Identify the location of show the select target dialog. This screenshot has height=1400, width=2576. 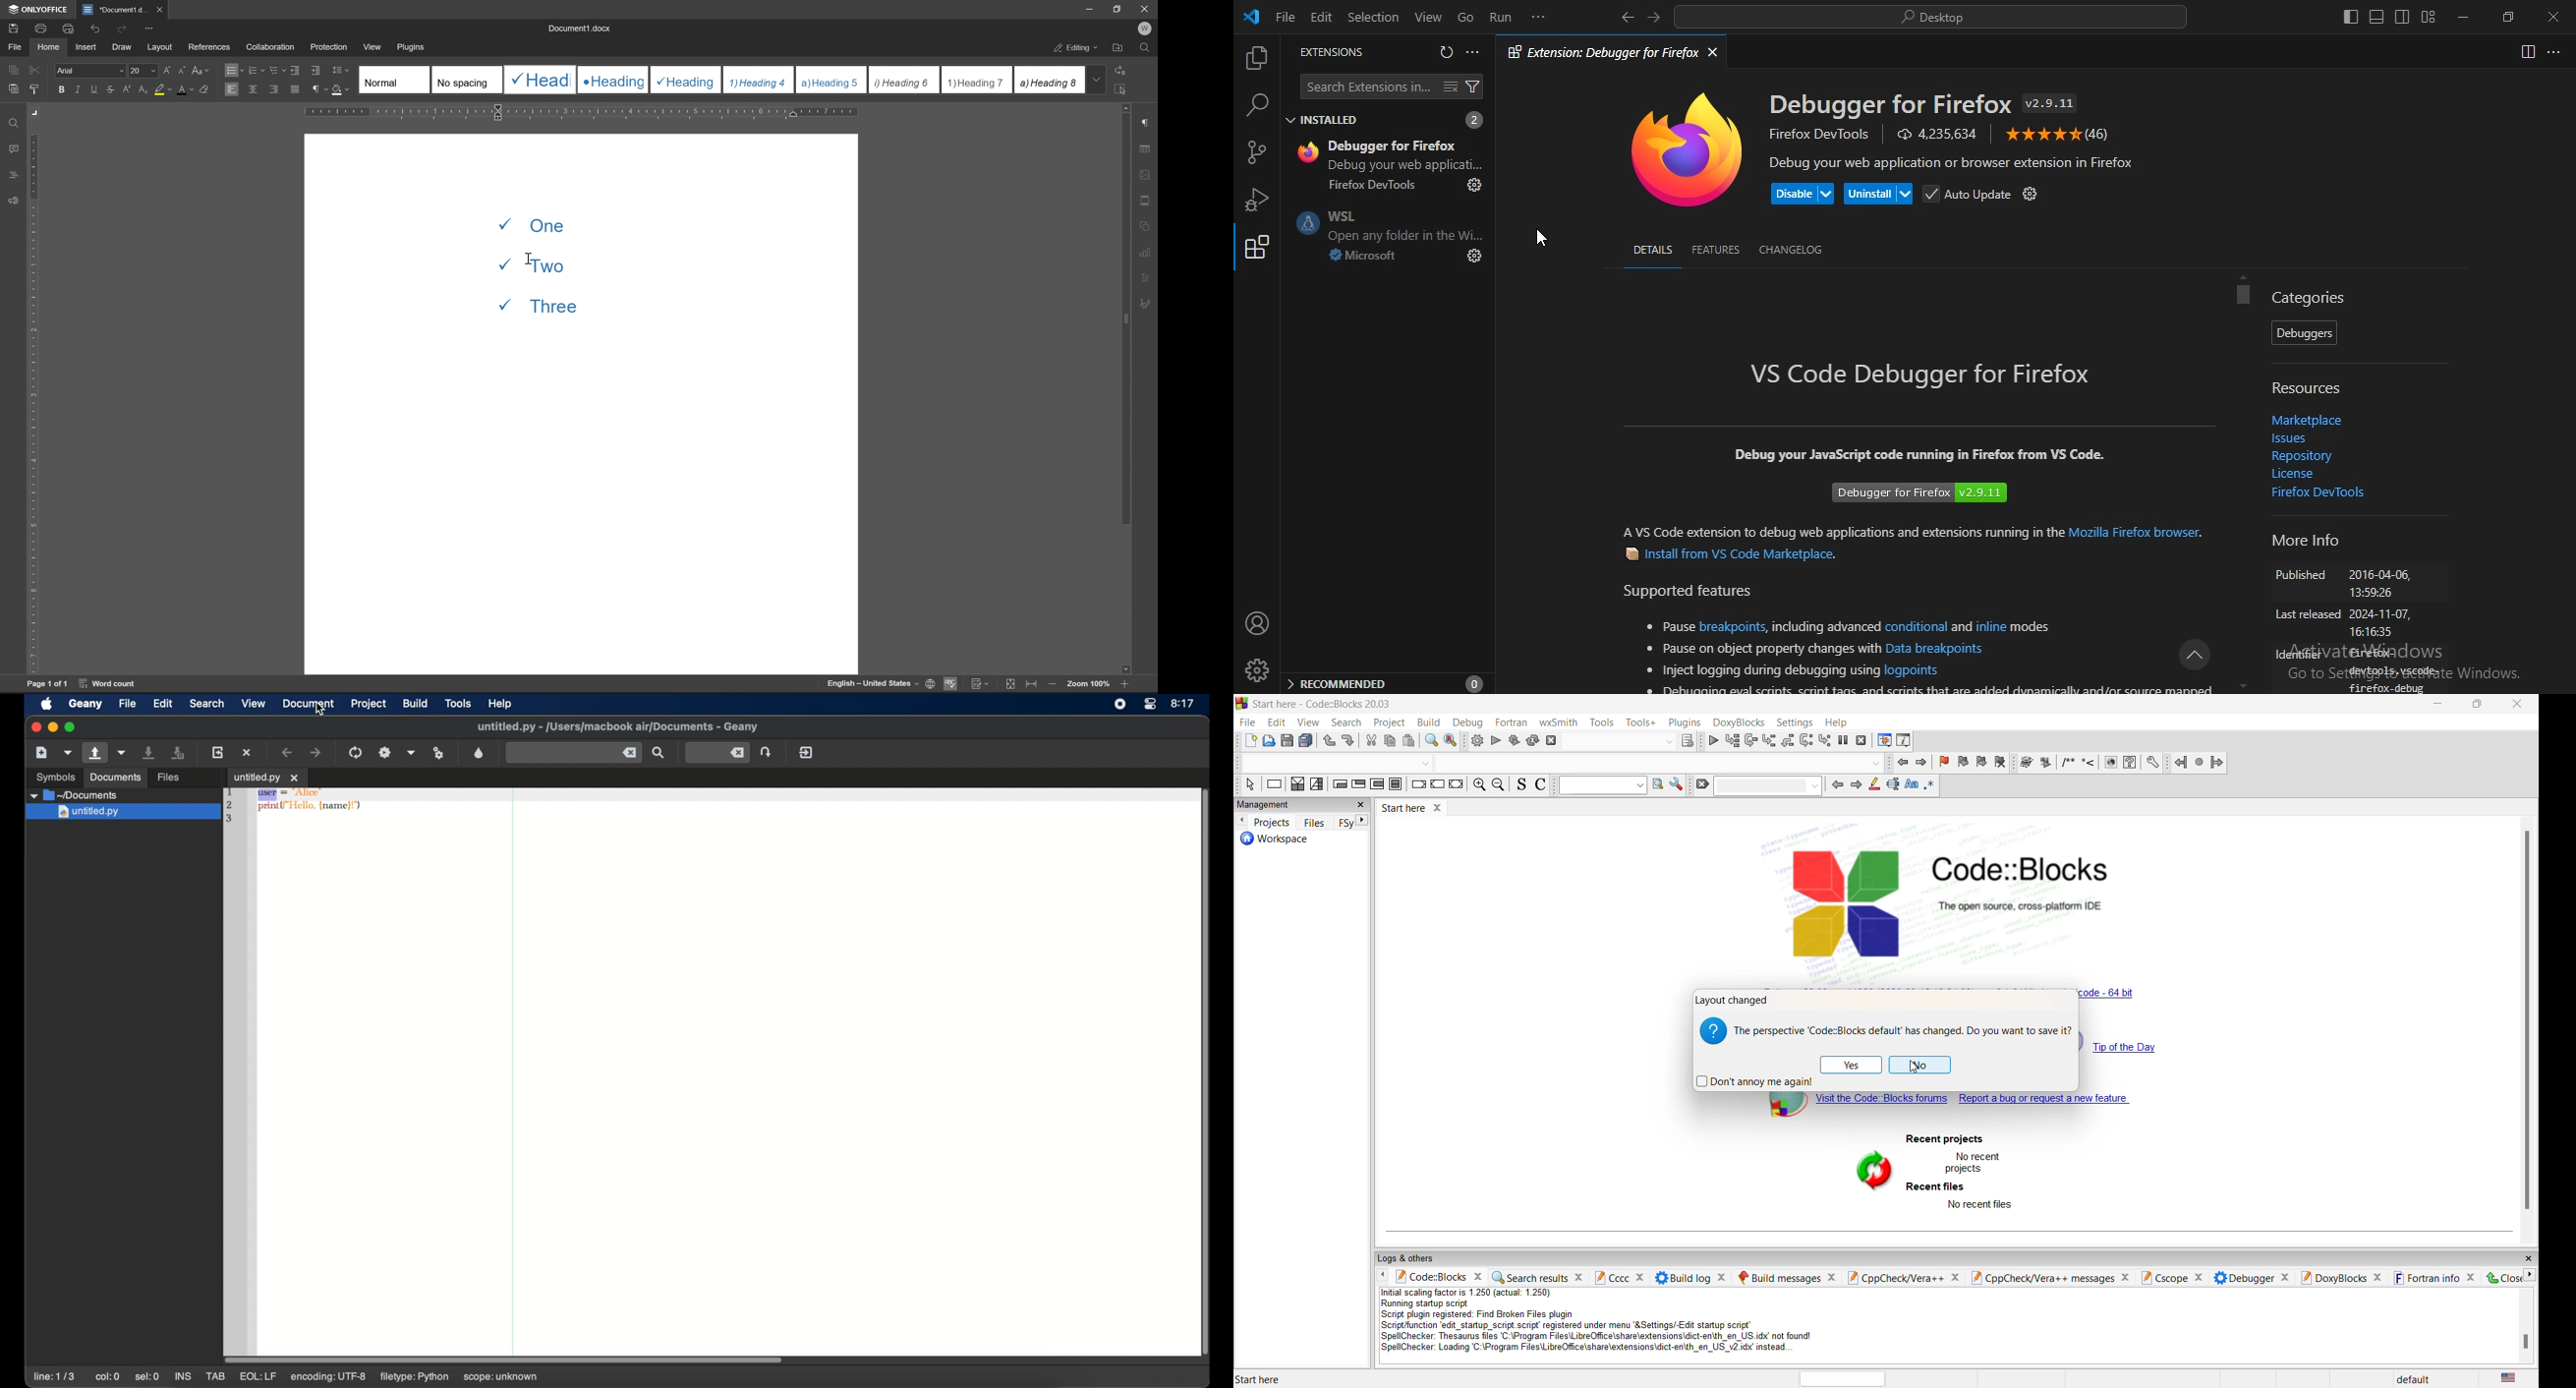
(1687, 741).